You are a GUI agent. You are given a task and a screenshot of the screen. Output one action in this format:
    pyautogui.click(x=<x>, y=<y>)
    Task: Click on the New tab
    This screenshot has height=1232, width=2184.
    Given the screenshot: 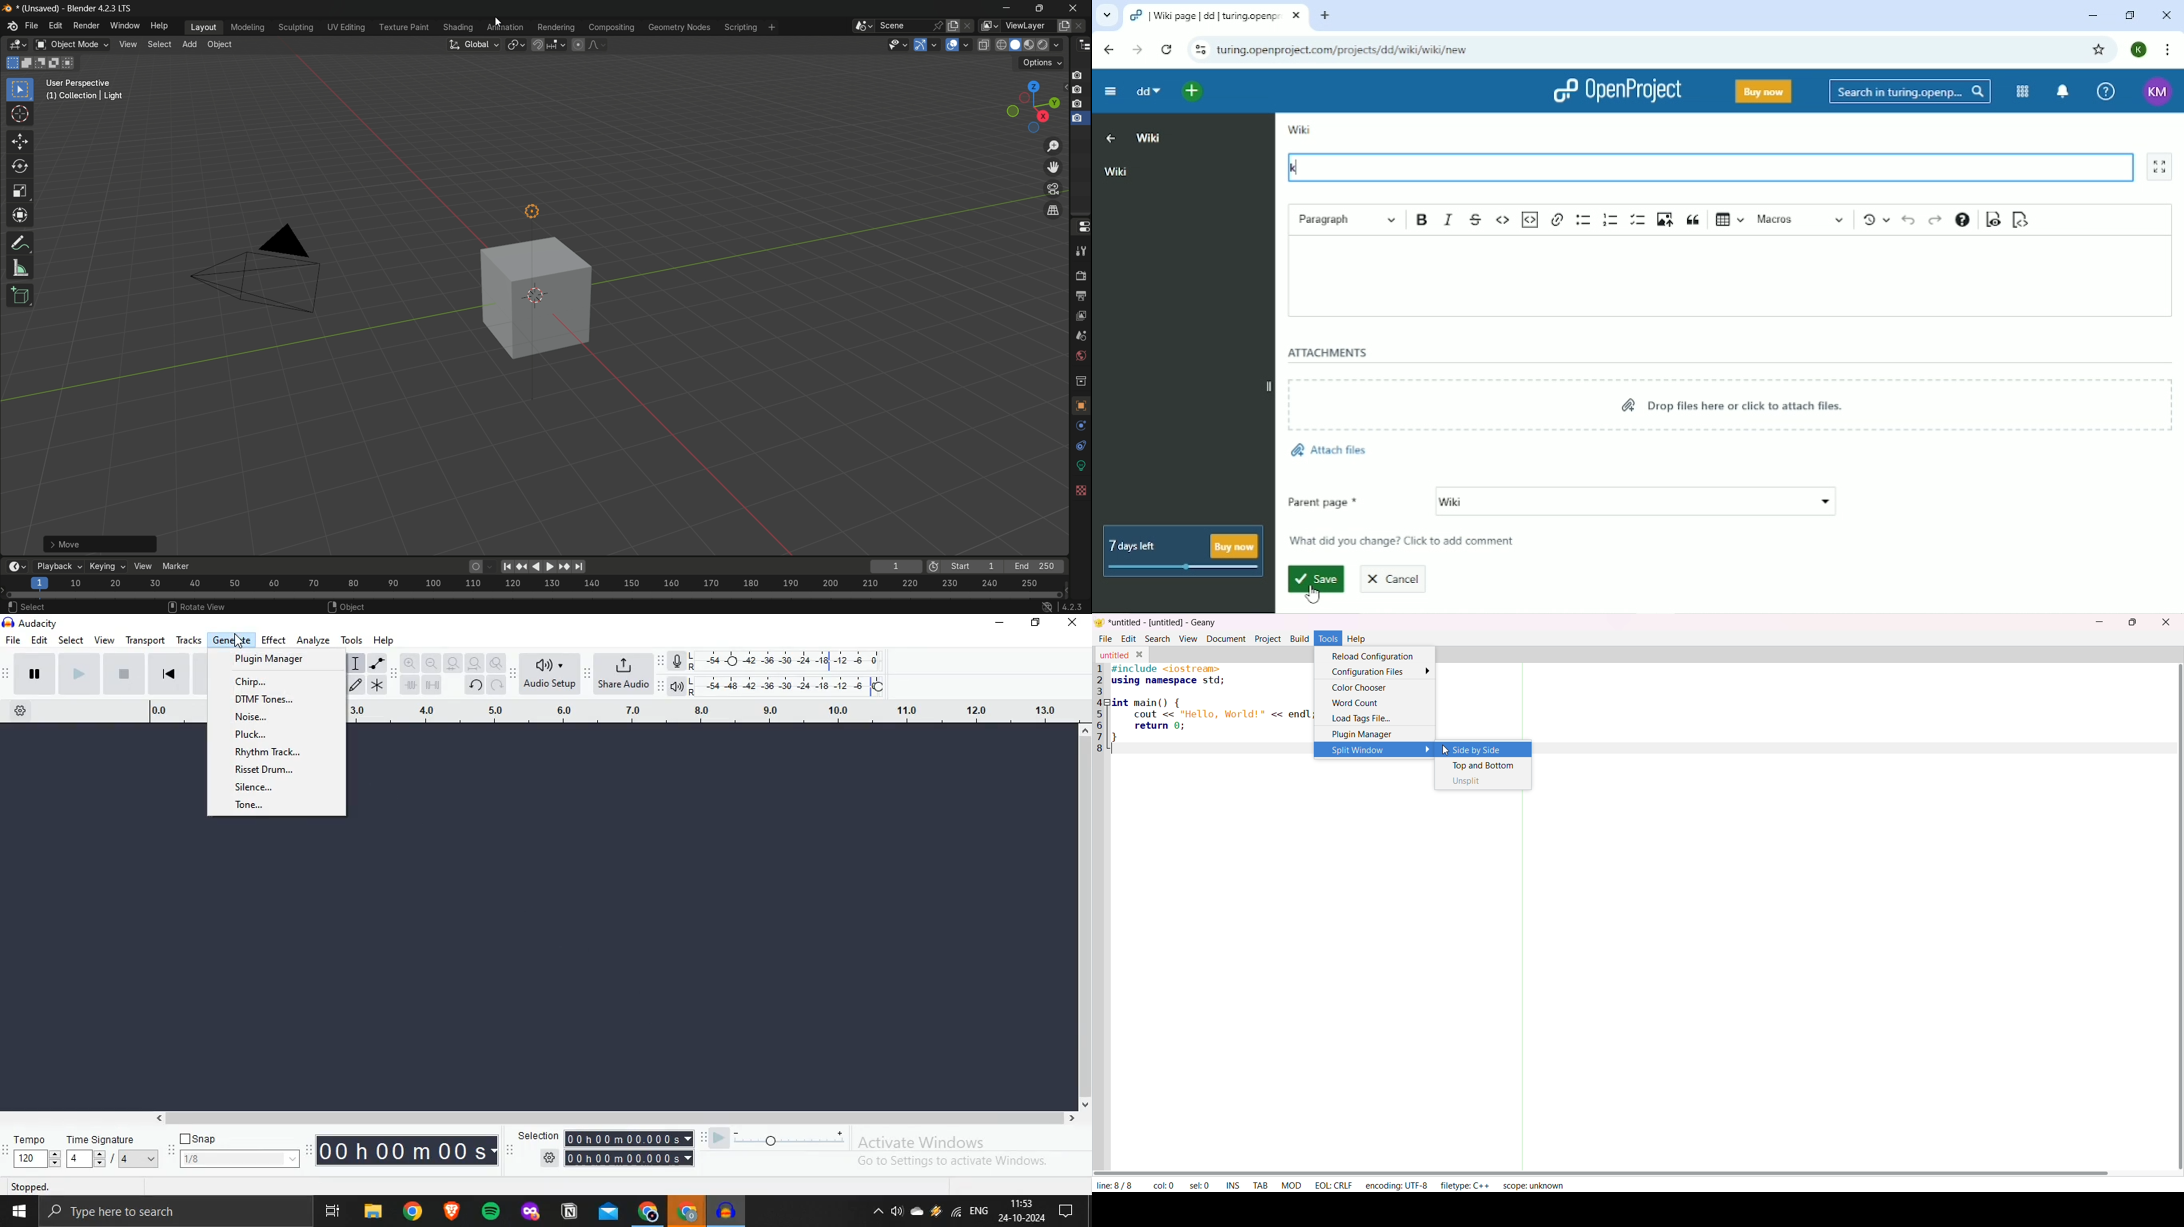 What is the action you would take?
    pyautogui.click(x=1324, y=16)
    